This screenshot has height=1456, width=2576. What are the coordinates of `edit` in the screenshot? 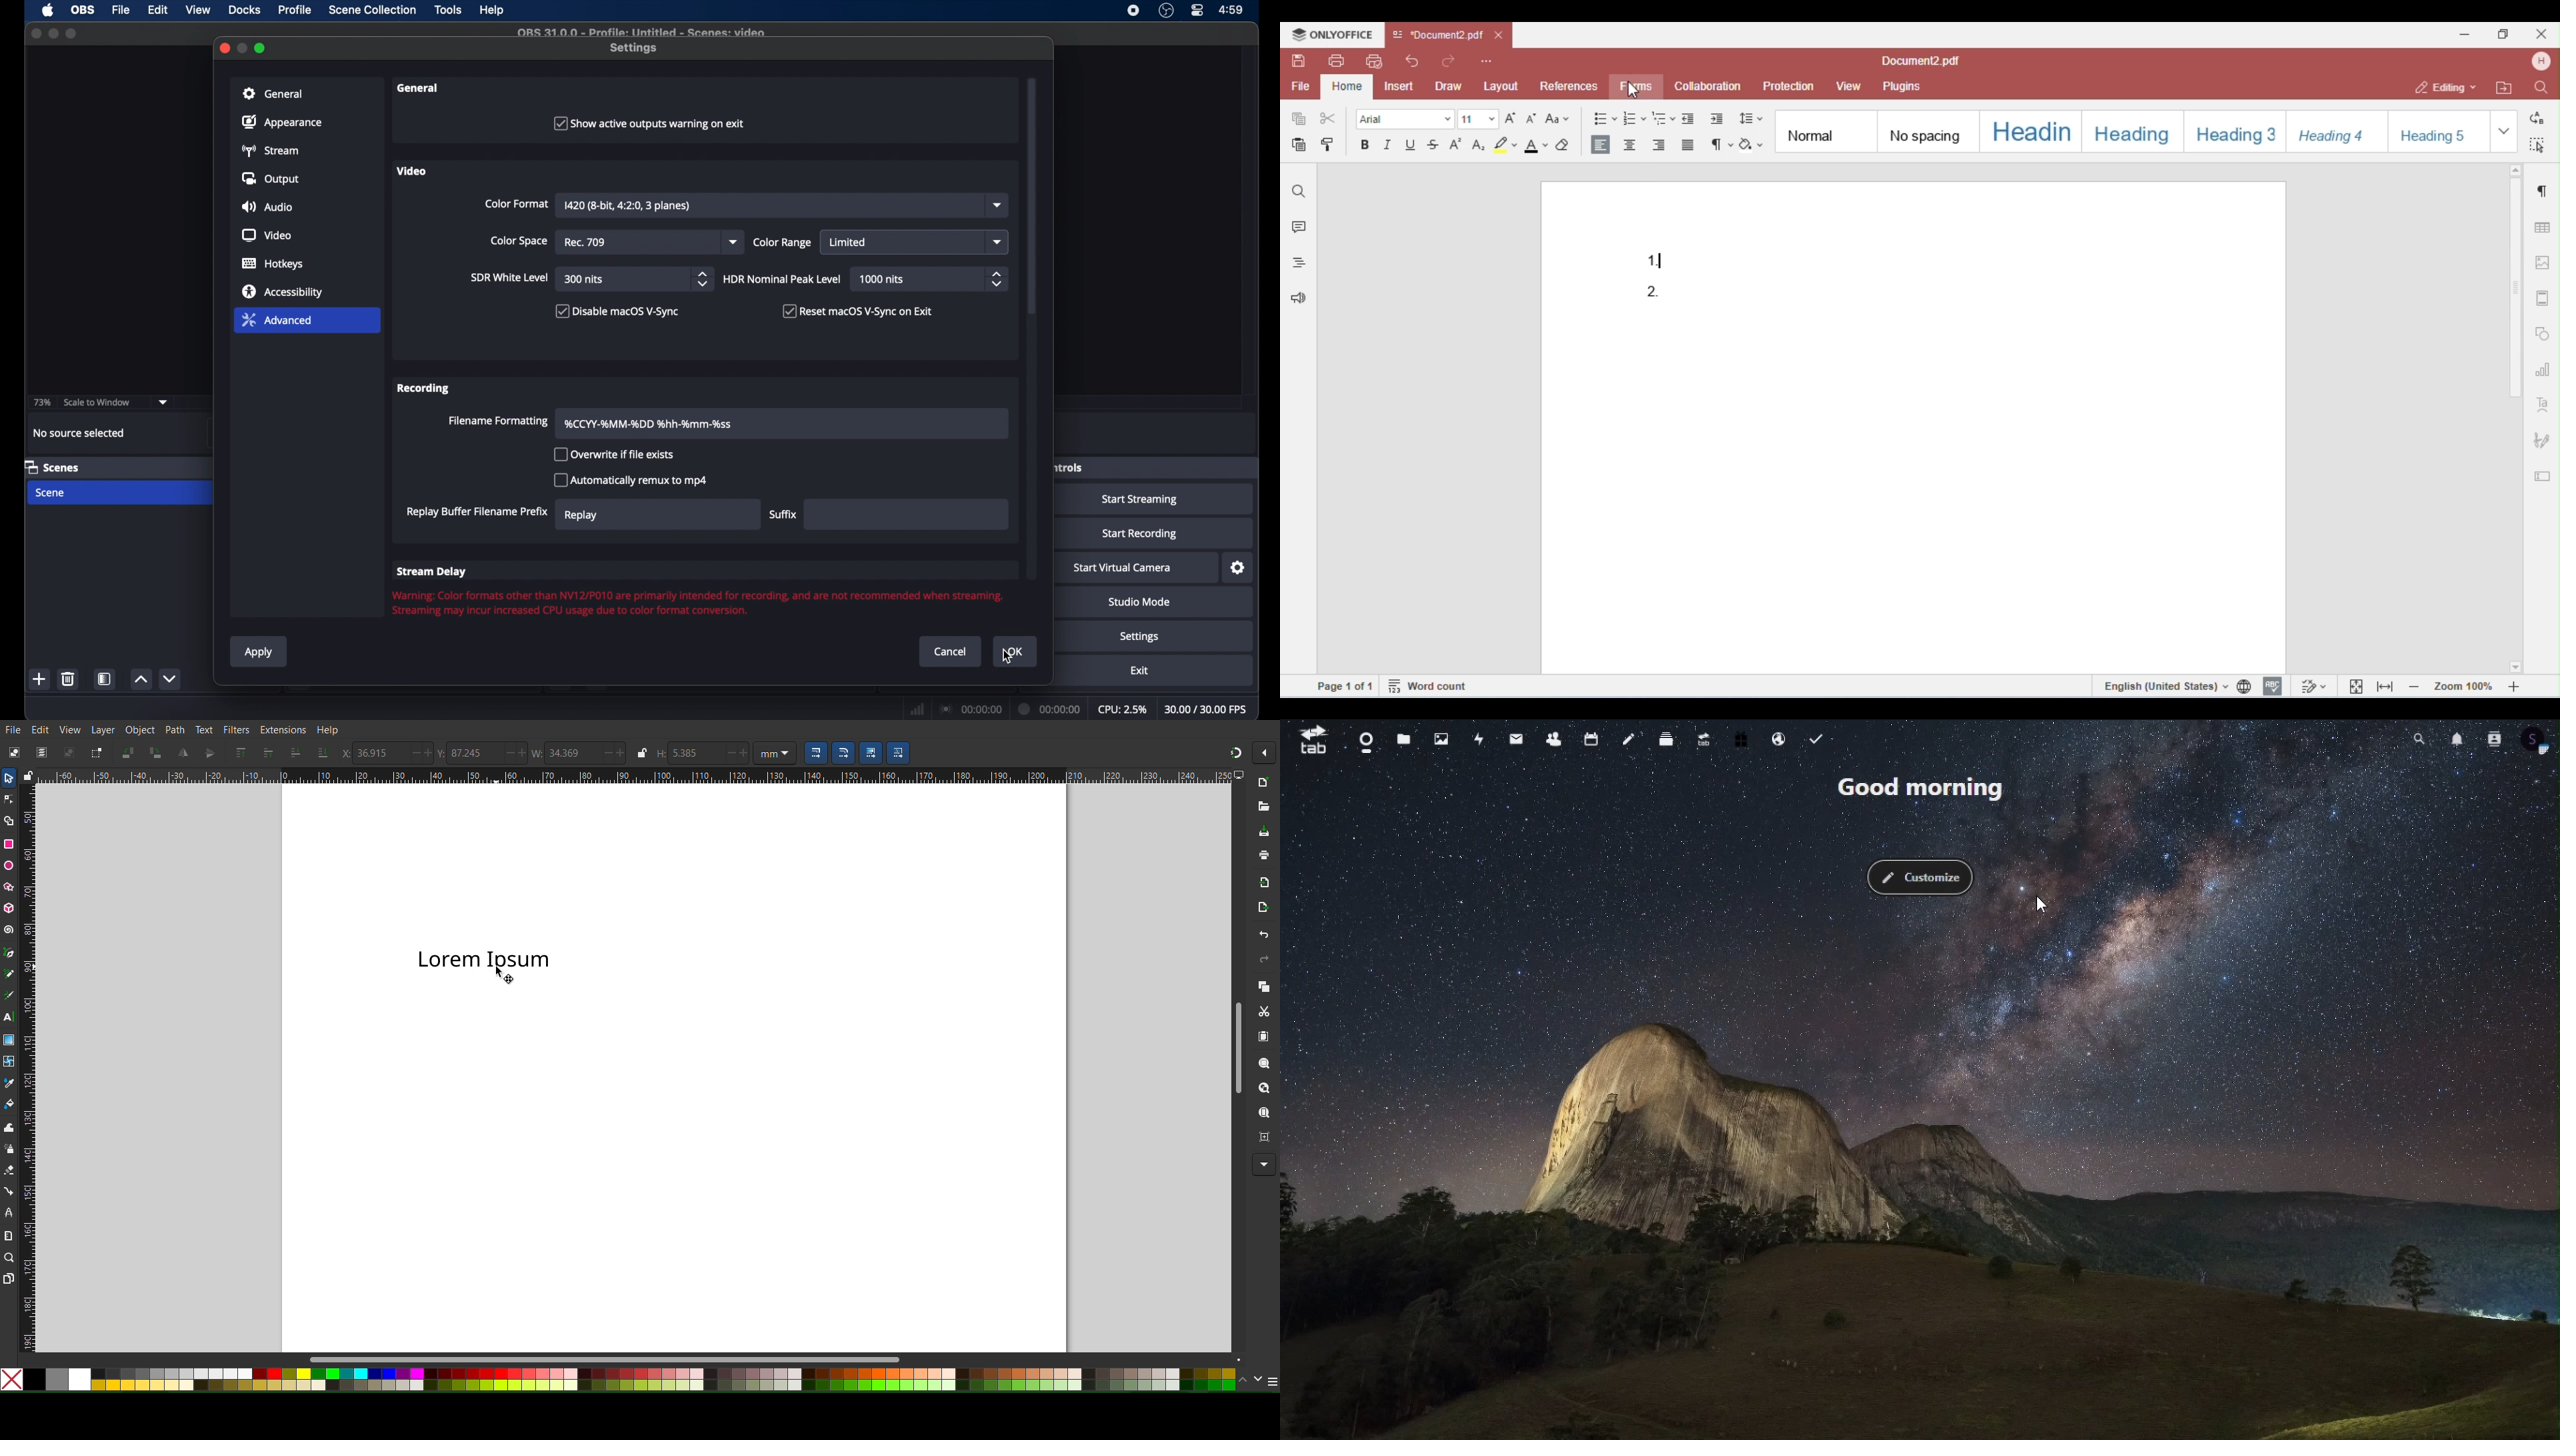 It's located at (157, 10).